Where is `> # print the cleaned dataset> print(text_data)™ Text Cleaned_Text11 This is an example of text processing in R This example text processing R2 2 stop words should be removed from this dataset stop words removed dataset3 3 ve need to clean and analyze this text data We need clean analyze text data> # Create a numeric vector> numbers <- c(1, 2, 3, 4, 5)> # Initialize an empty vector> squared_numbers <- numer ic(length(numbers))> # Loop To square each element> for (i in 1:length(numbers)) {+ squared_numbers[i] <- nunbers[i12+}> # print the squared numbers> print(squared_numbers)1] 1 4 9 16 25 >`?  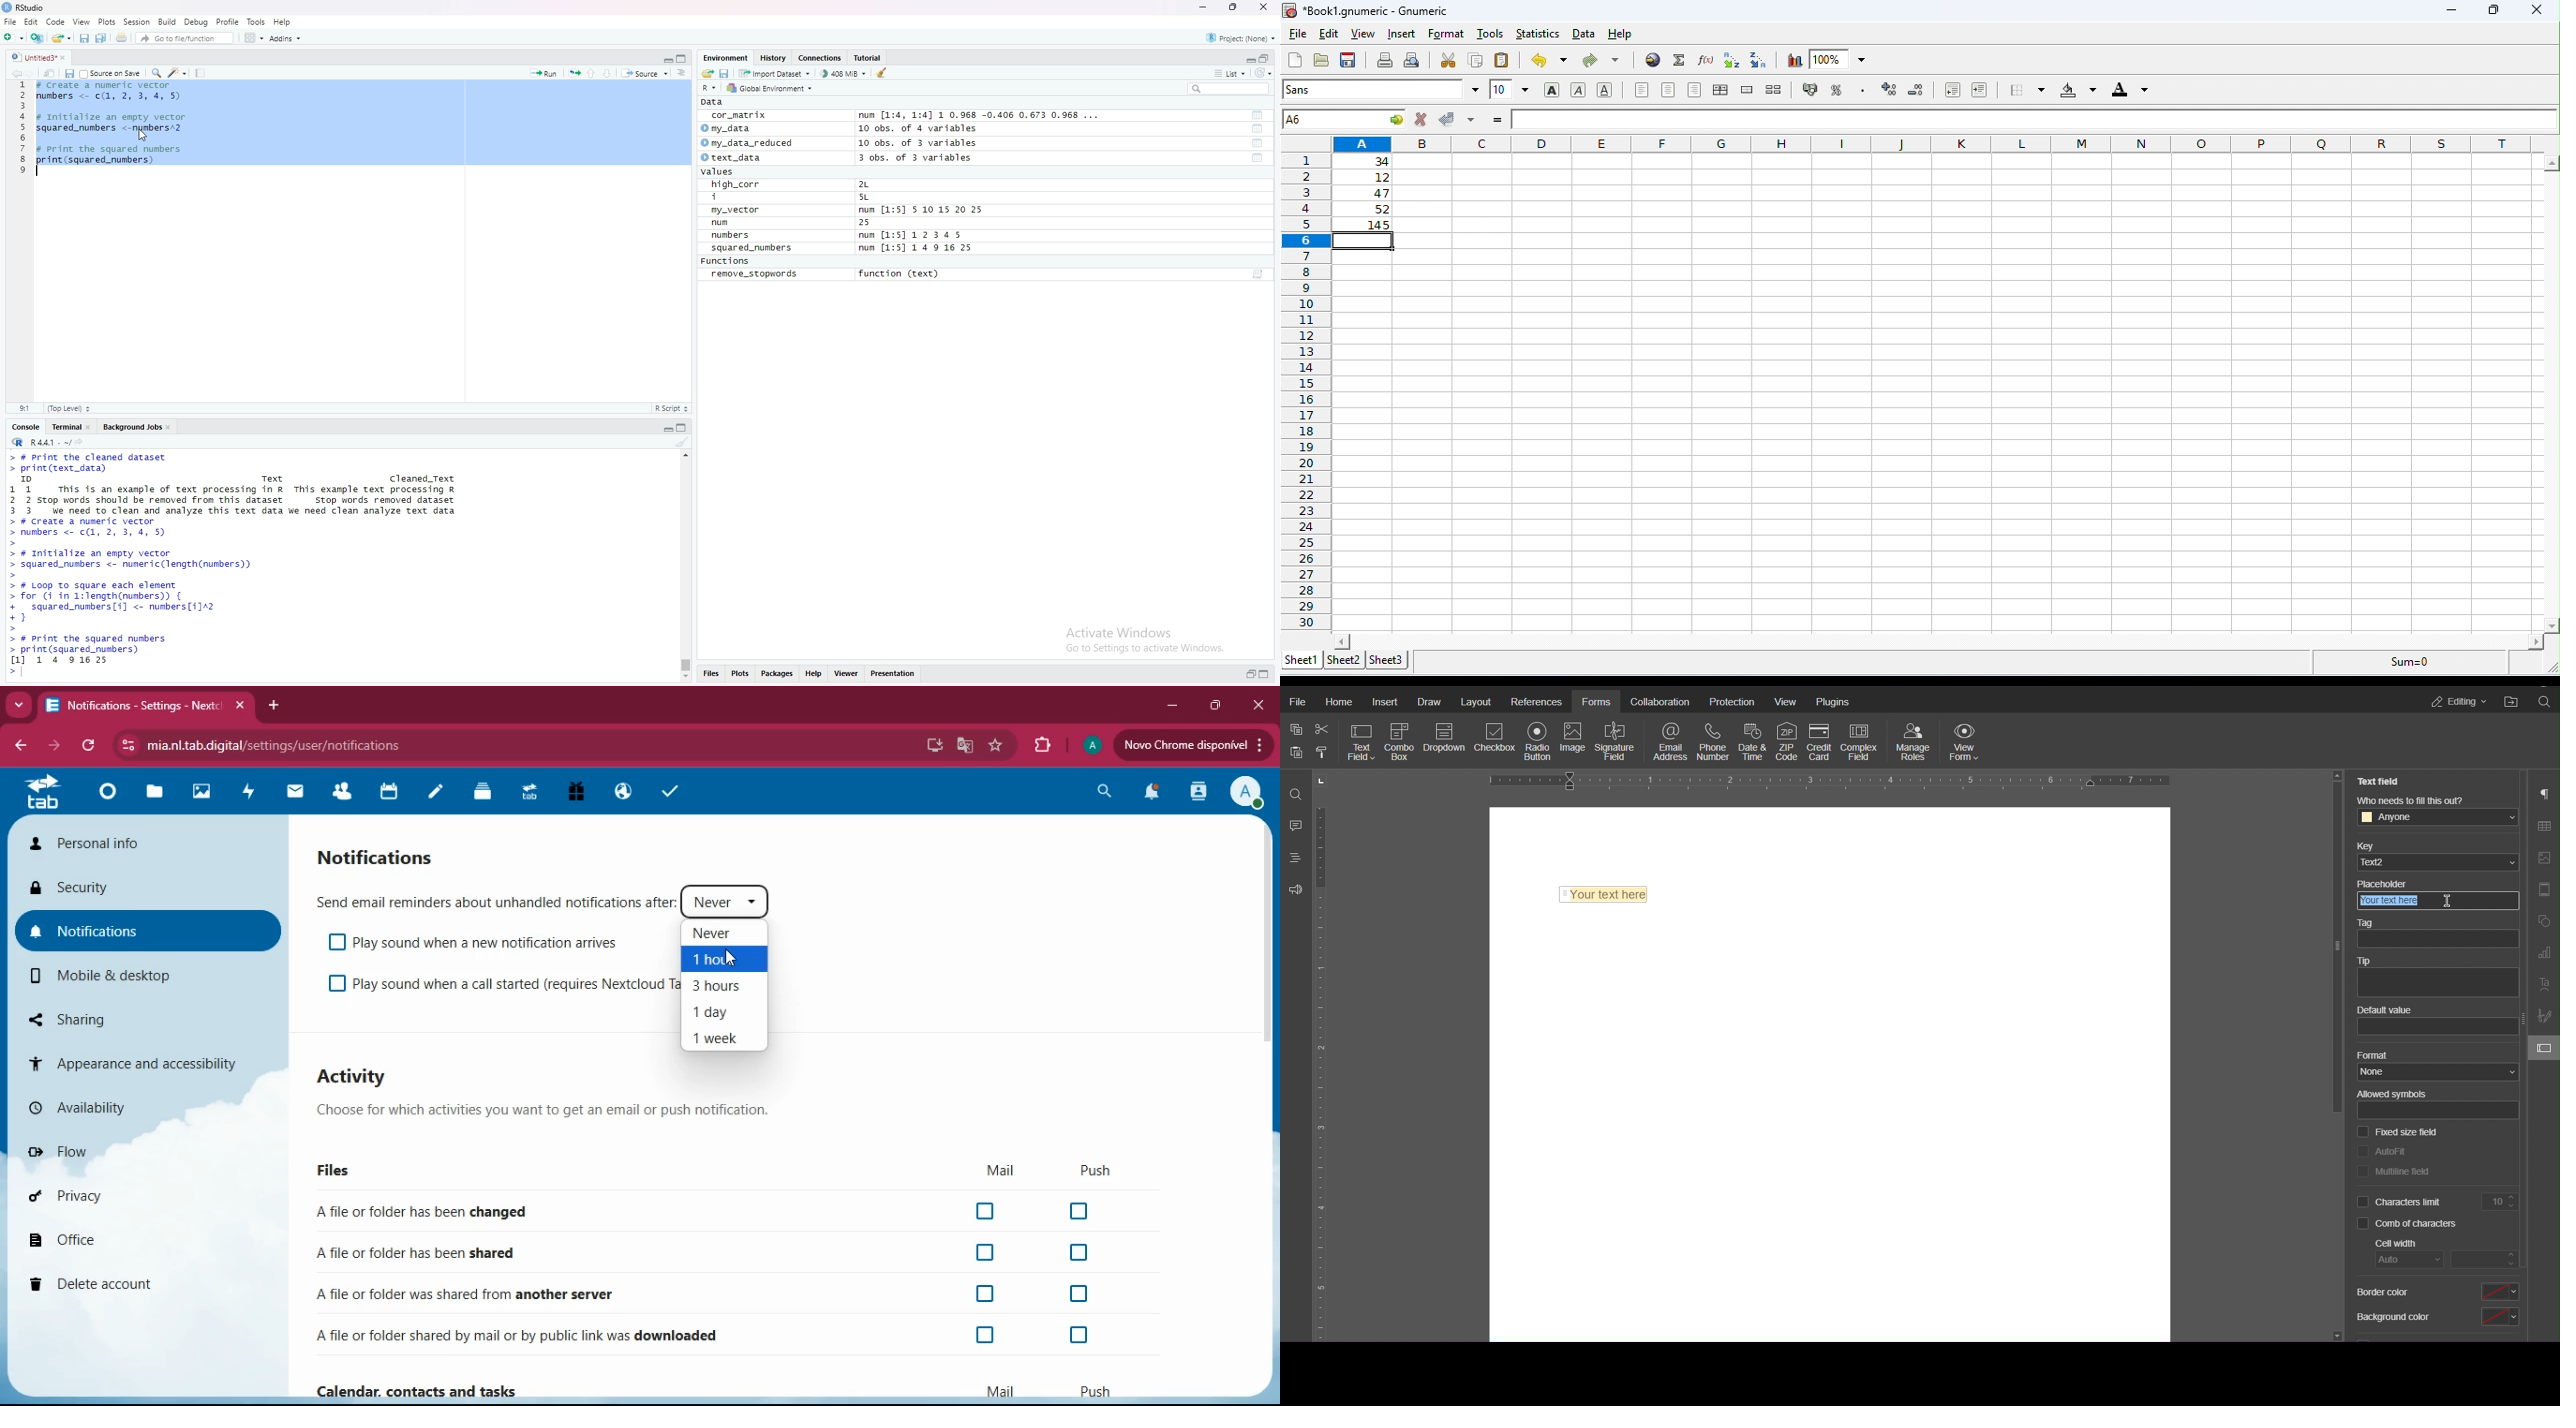
> # print the cleaned dataset> print(text_data)™ Text Cleaned_Text11 This is an example of text processing in R This example text processing R2 2 stop words should be removed from this dataset stop words removed dataset3 3 ve need to clean and analyze this text data We need clean analyze text data> # Create a numeric vector> numbers <- c(1, 2, 3, 4, 5)> # Initialize an empty vector> squared_numbers <- numer ic(length(numbers))> # Loop To square each element> for (i in 1:length(numbers)) {+ squared_numbers[i] <- nunbers[i12+}> # print the squared numbers> print(squared_numbers)1] 1 4 9 16 25 > is located at coordinates (240, 565).